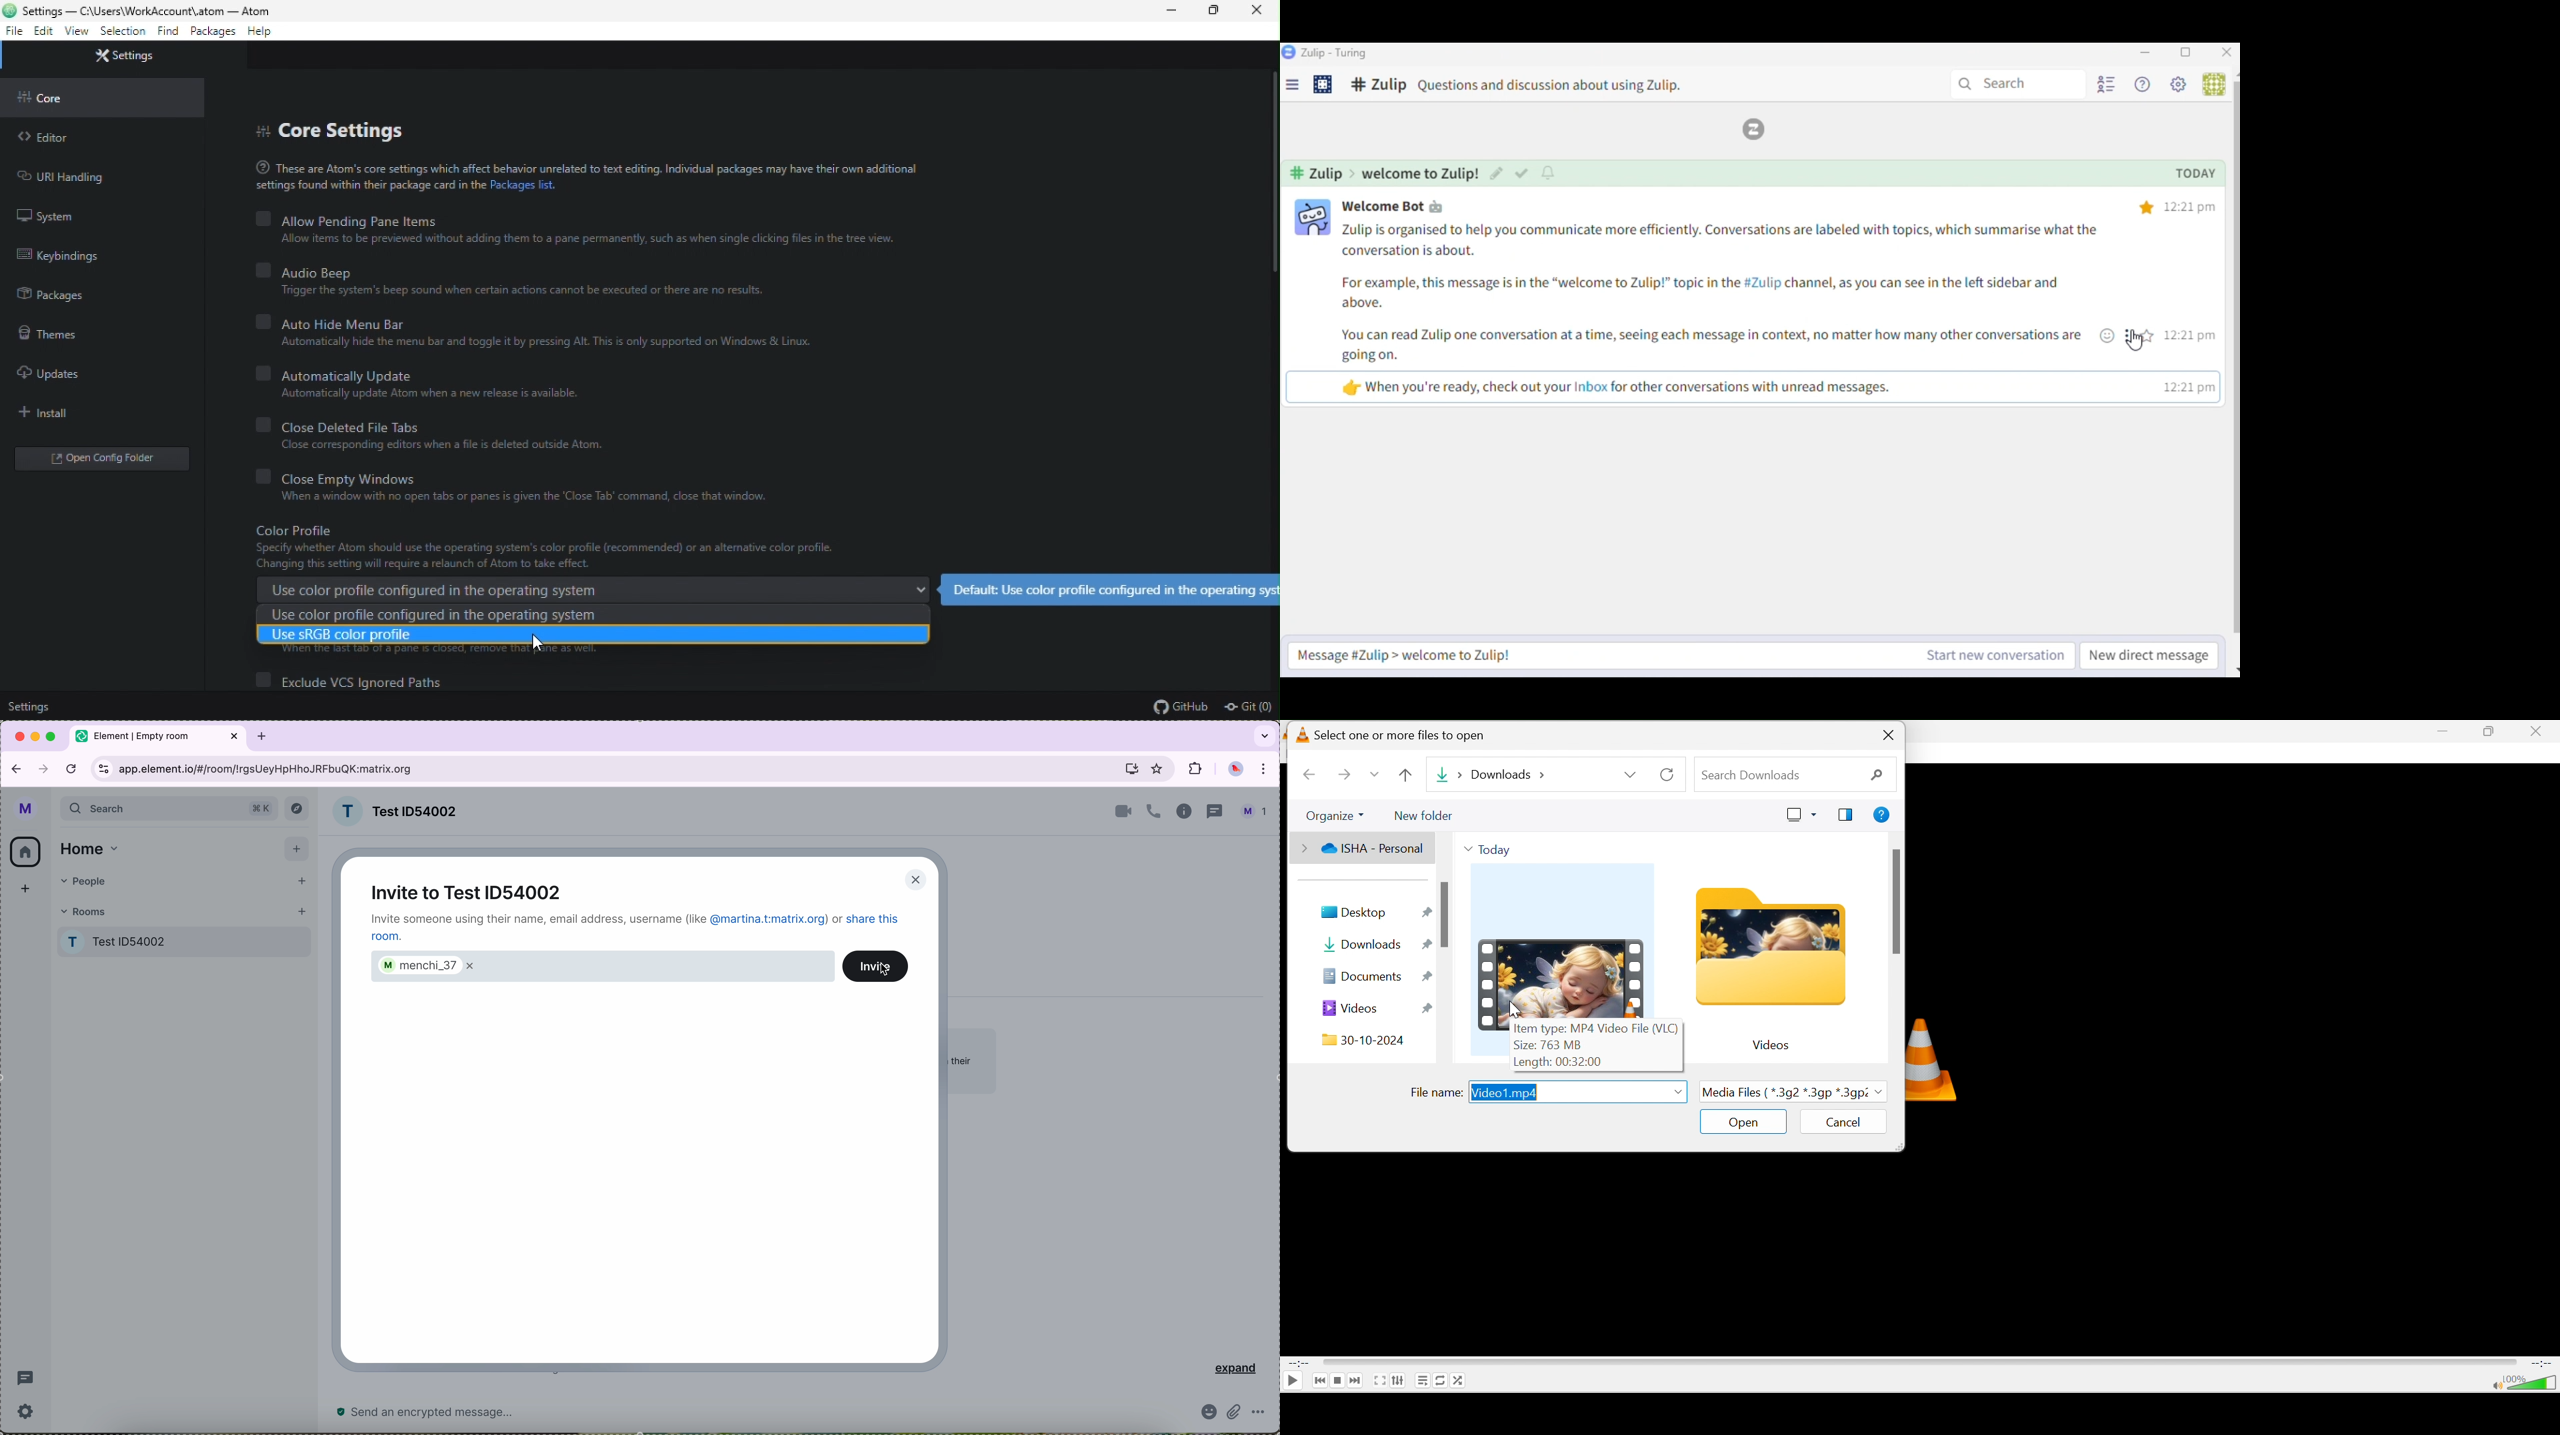  Describe the element at coordinates (51, 413) in the screenshot. I see `install` at that location.